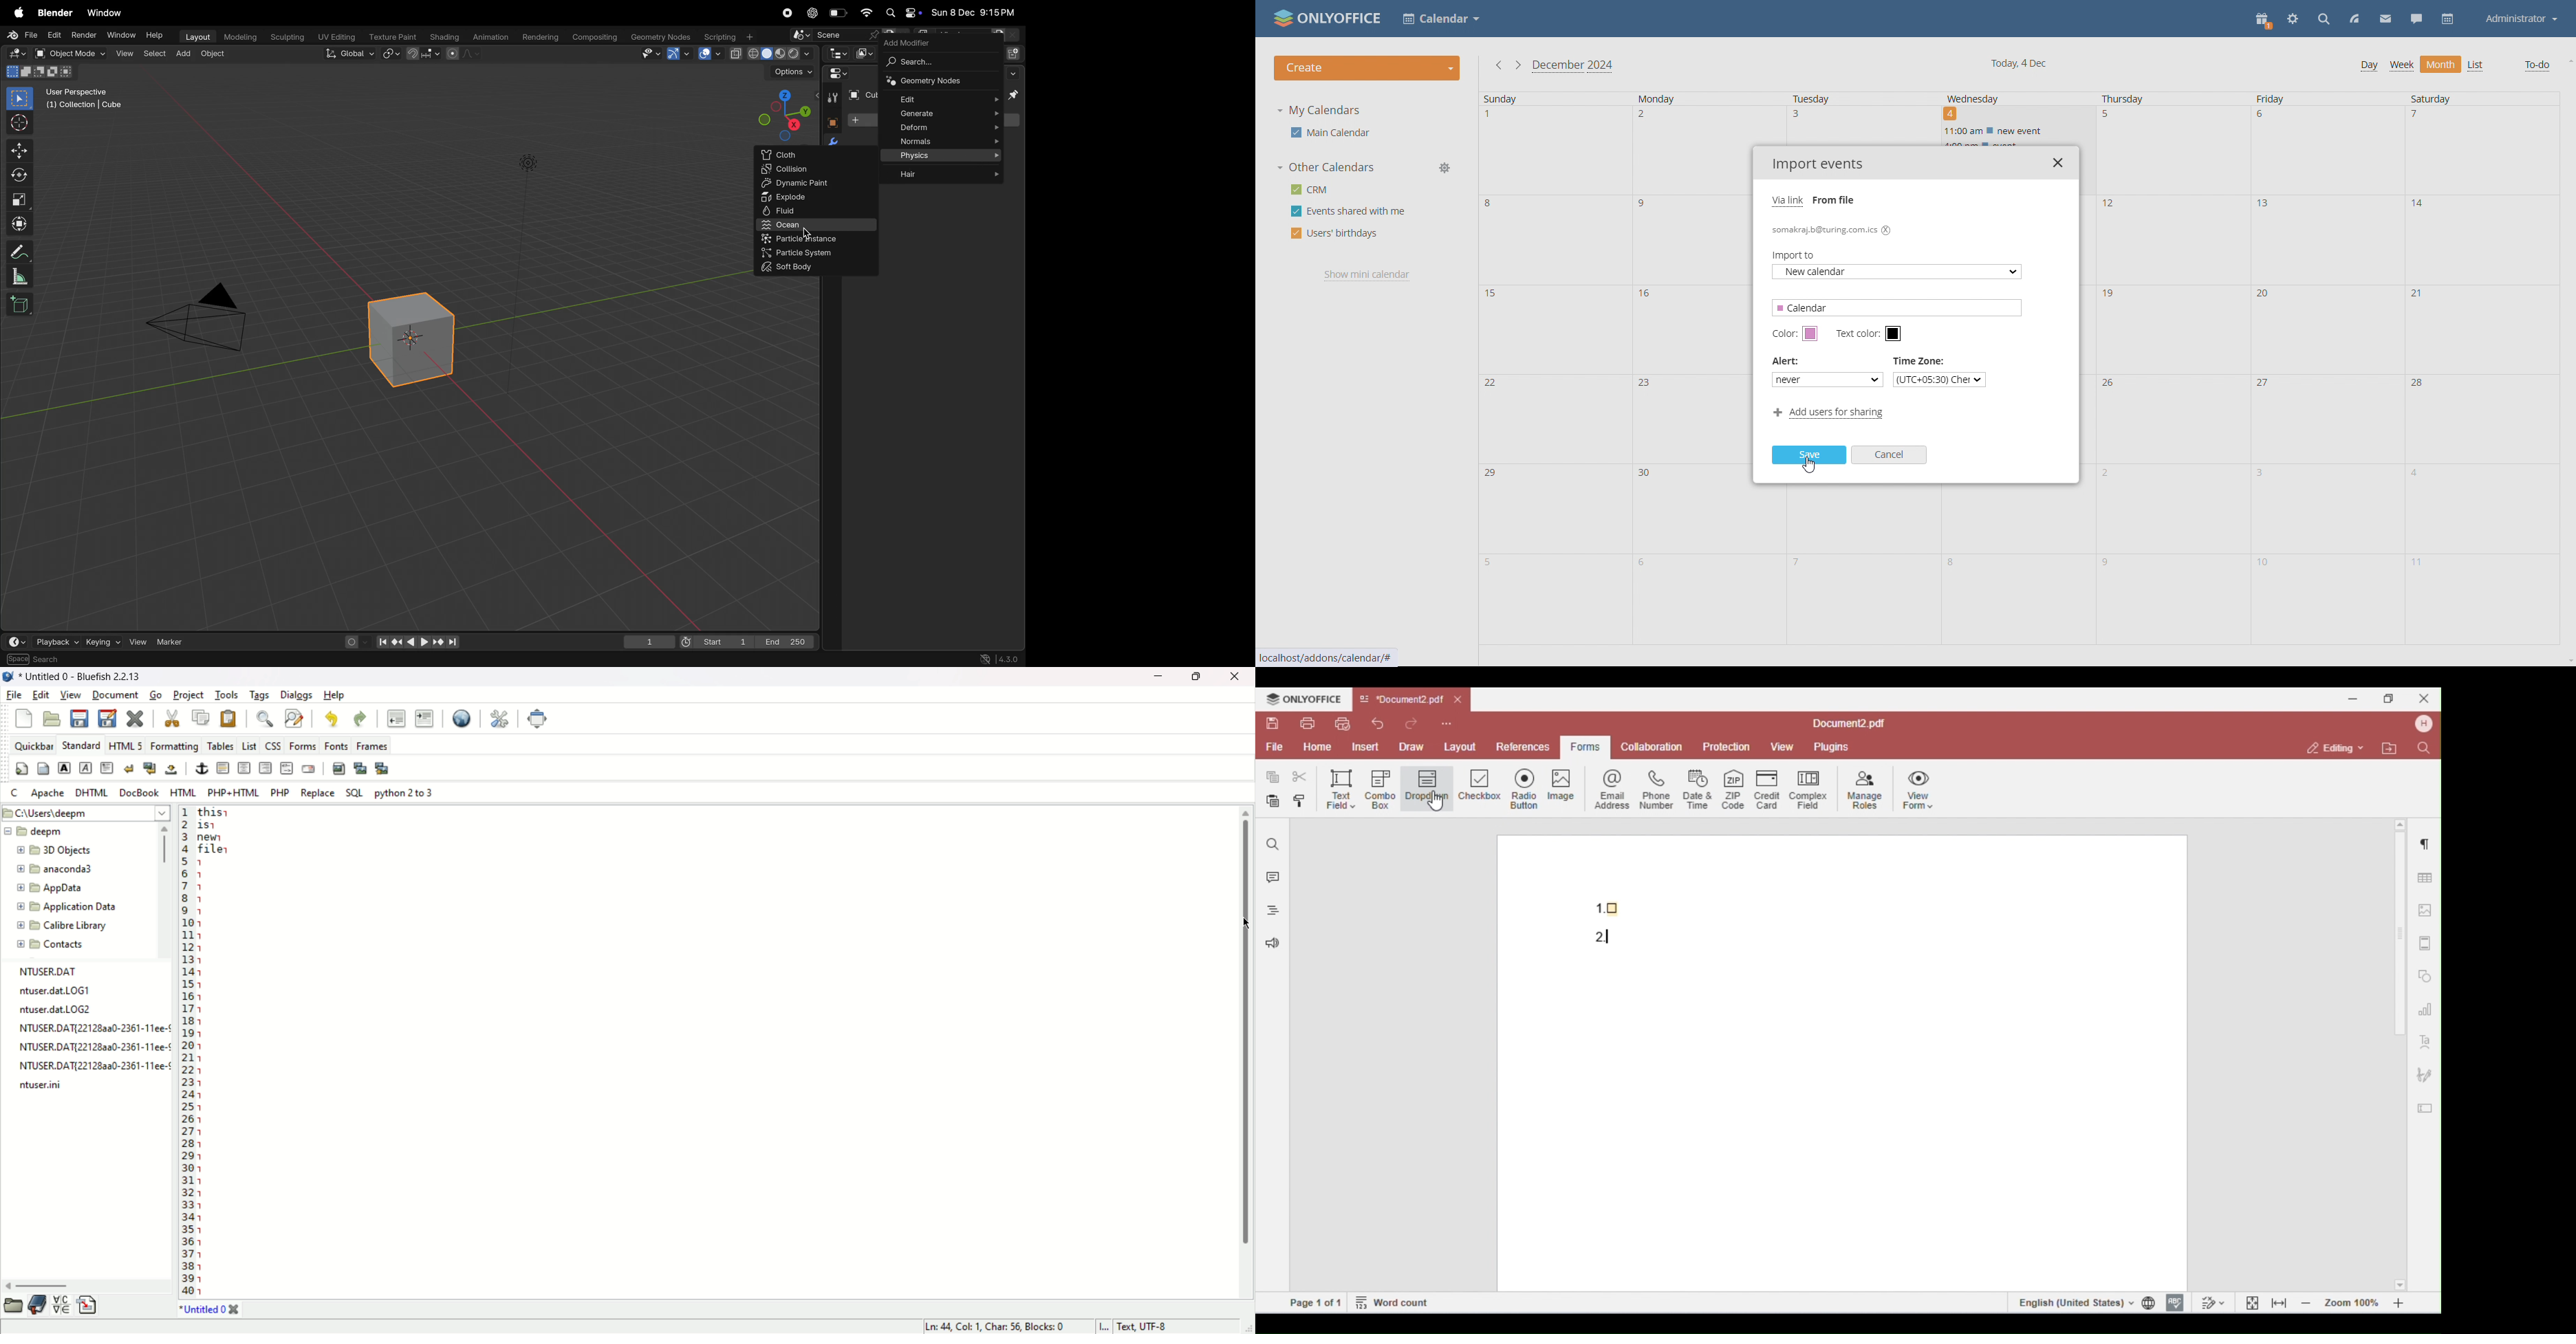  Describe the element at coordinates (396, 719) in the screenshot. I see `unindent` at that location.